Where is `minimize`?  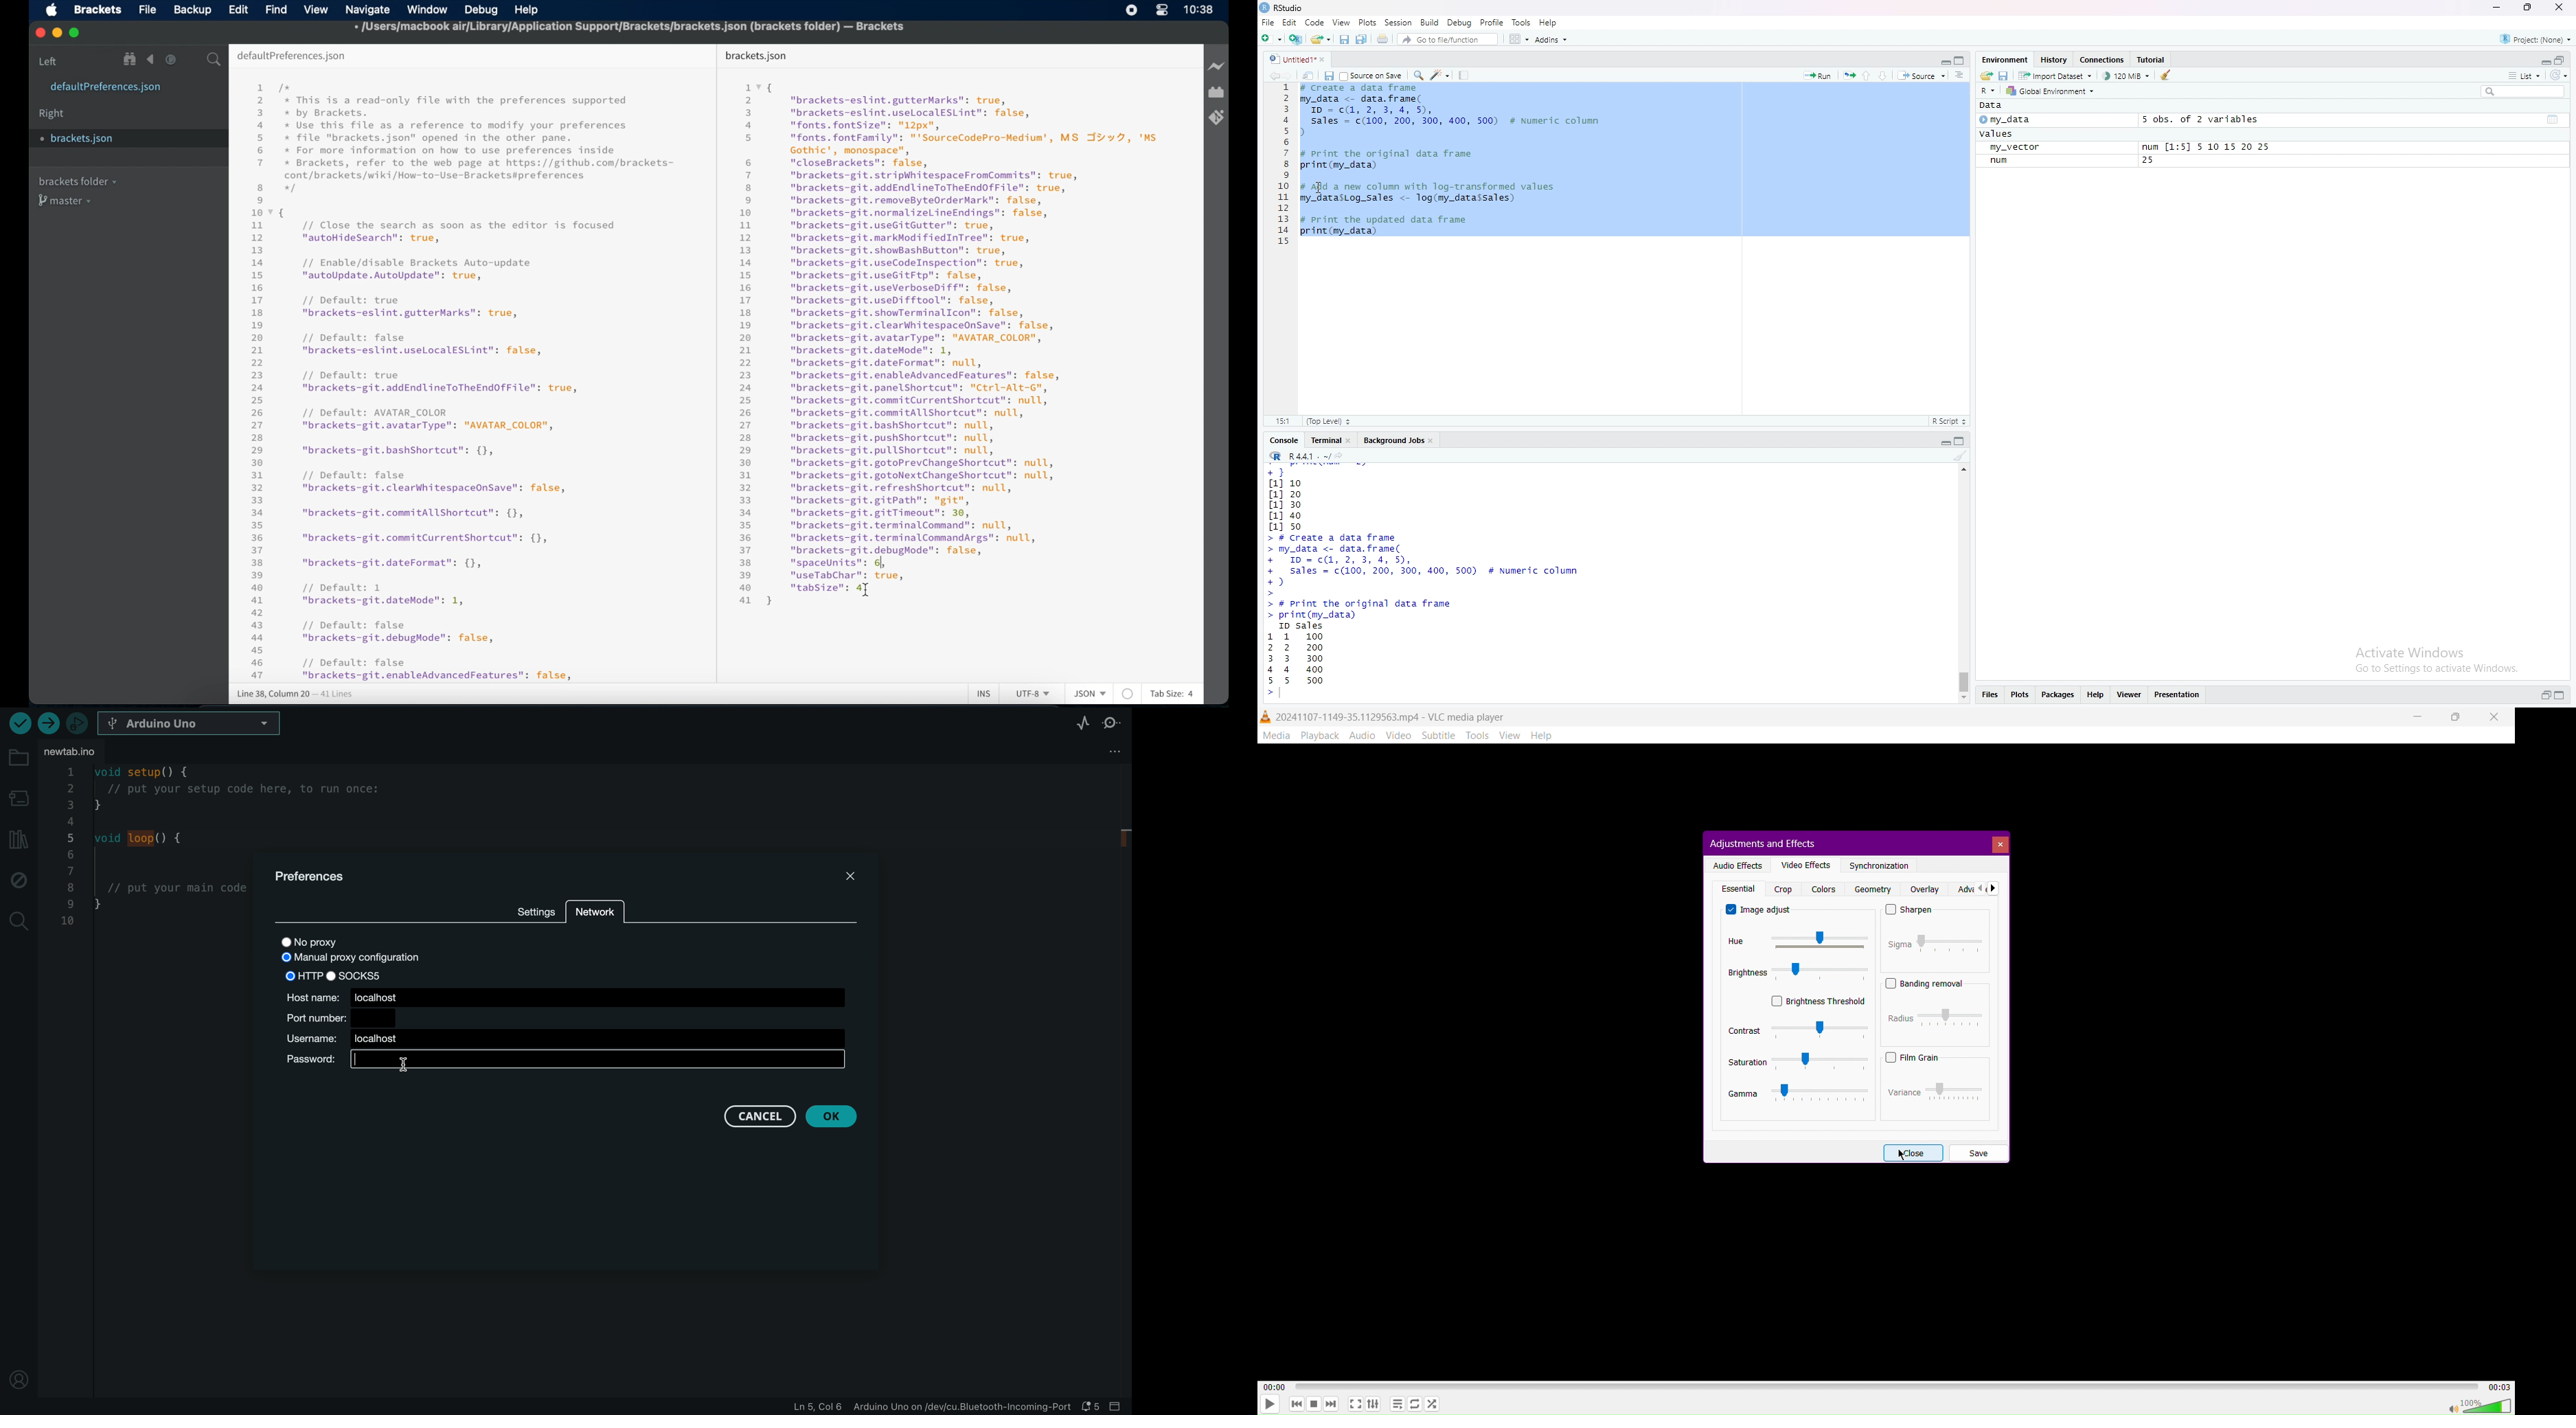
minimize is located at coordinates (2499, 9).